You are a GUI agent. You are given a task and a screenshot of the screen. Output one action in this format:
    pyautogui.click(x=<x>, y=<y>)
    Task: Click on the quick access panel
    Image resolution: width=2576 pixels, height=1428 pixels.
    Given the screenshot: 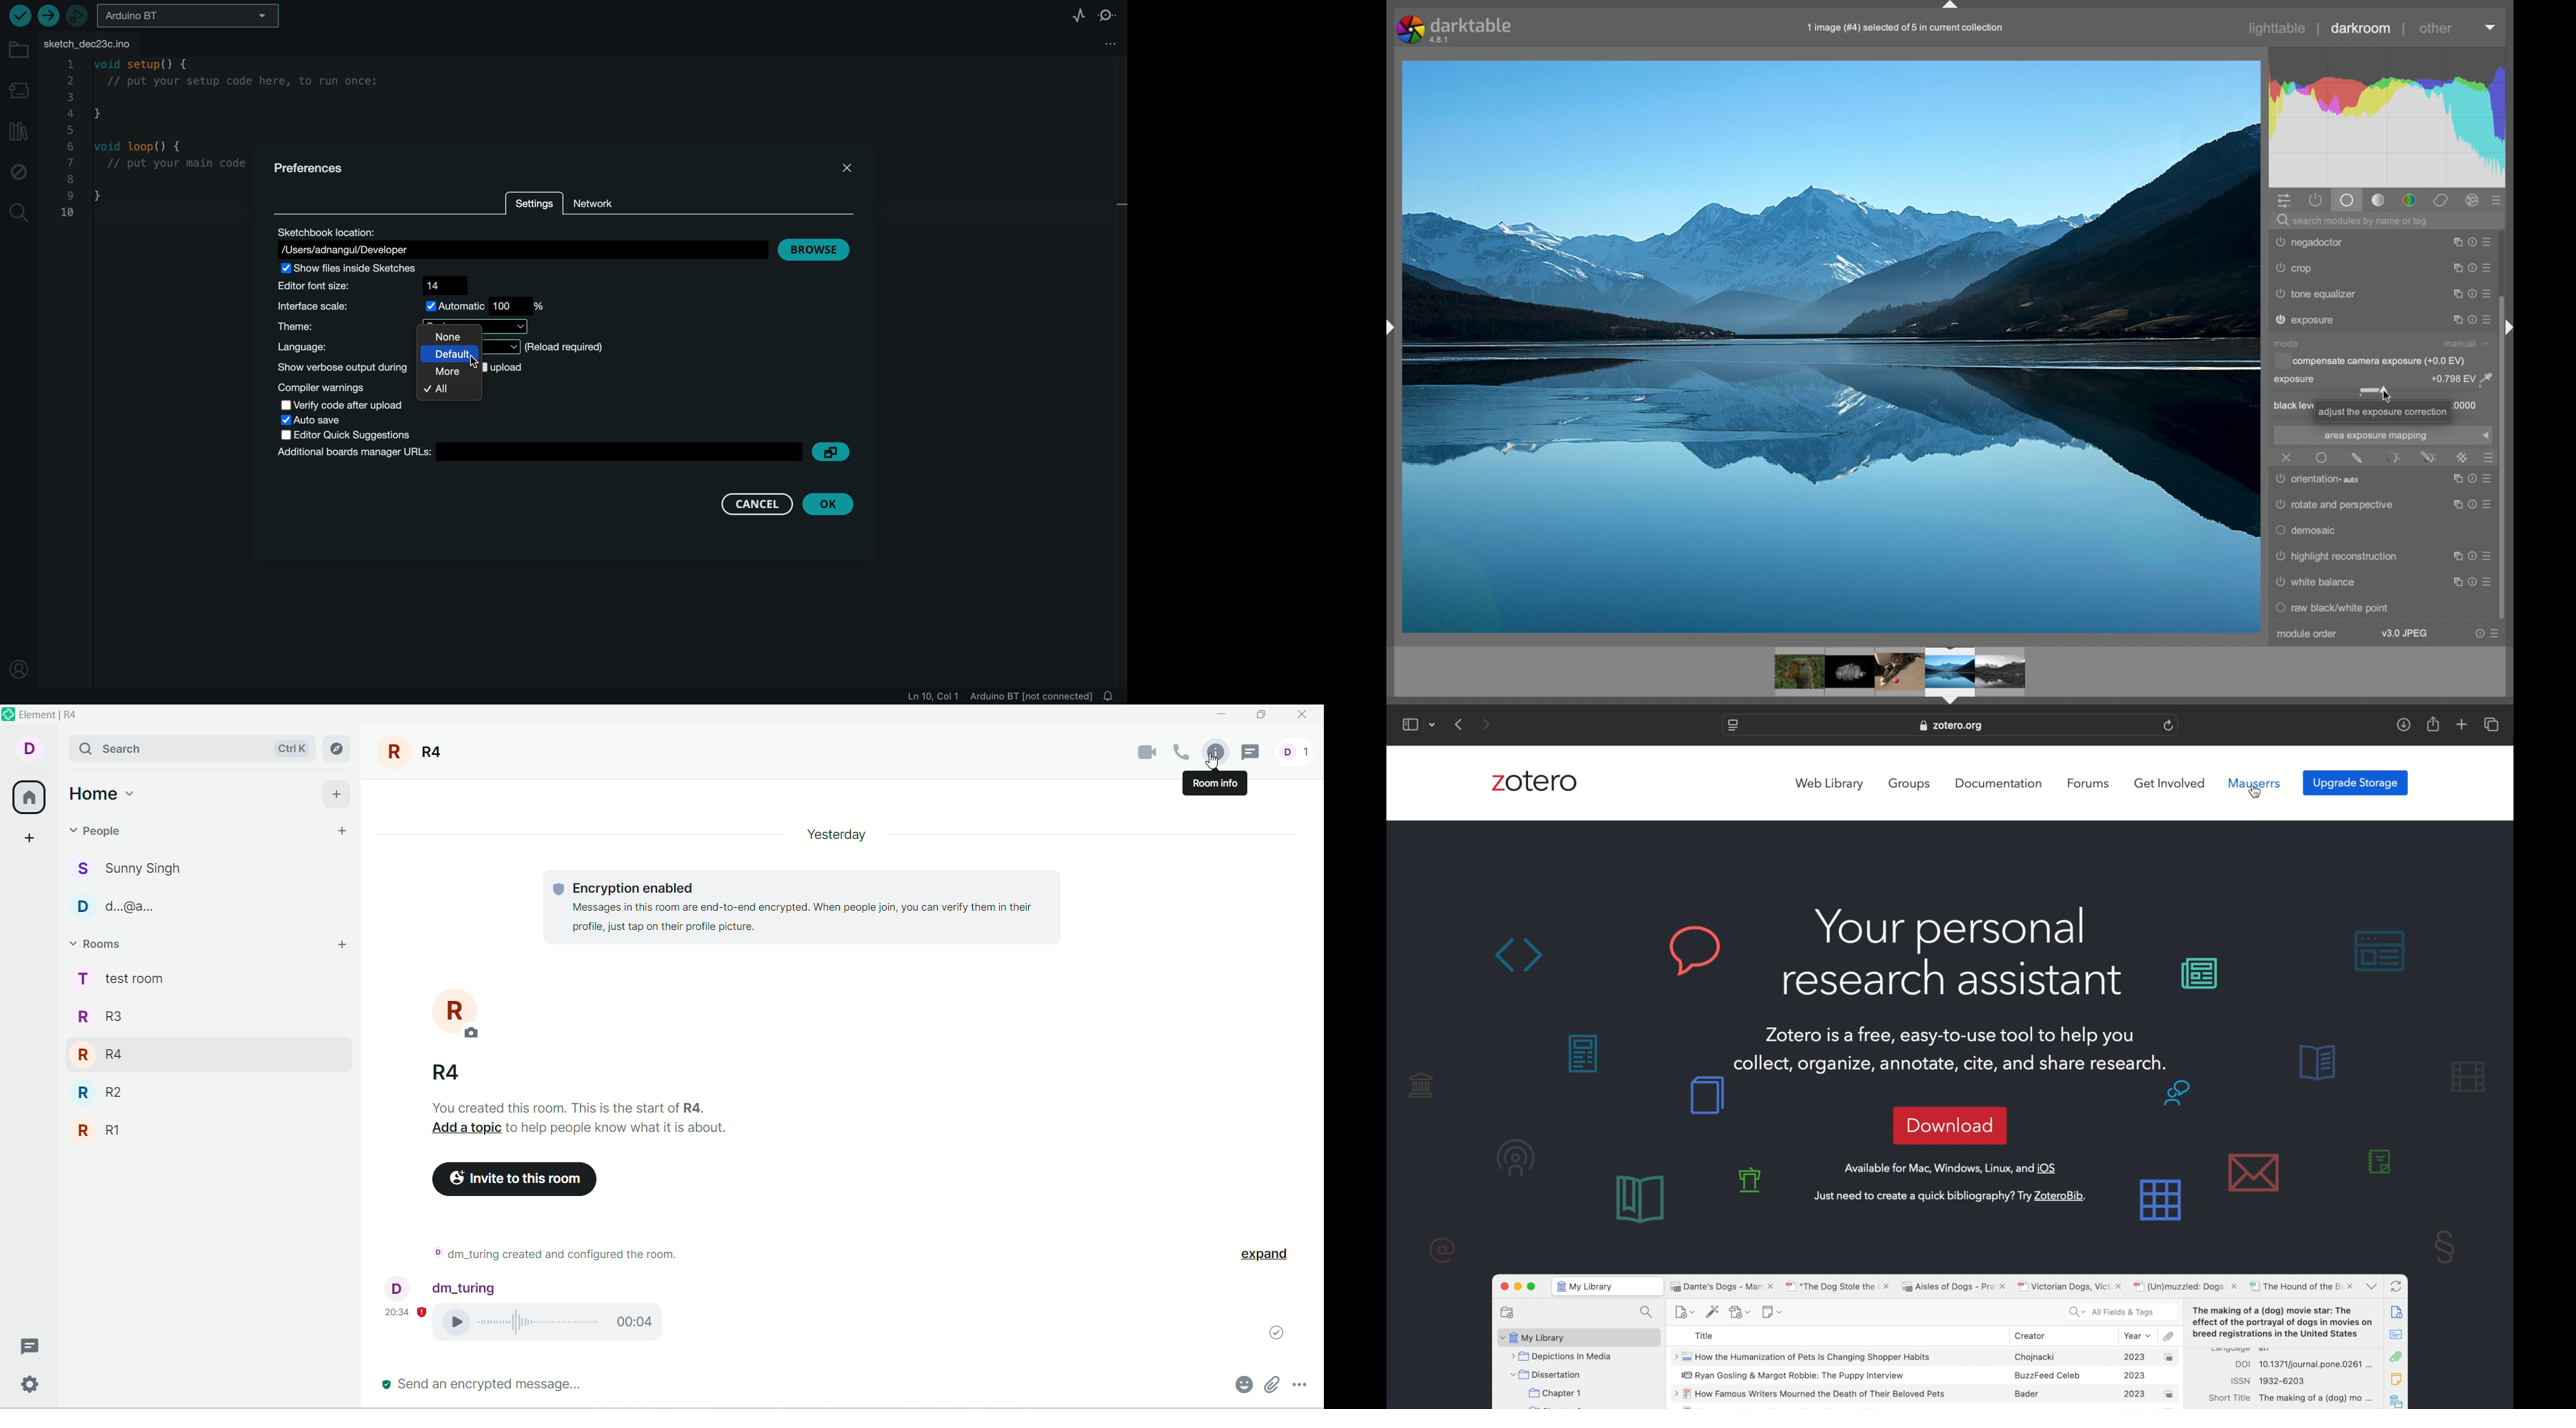 What is the action you would take?
    pyautogui.click(x=2283, y=200)
    